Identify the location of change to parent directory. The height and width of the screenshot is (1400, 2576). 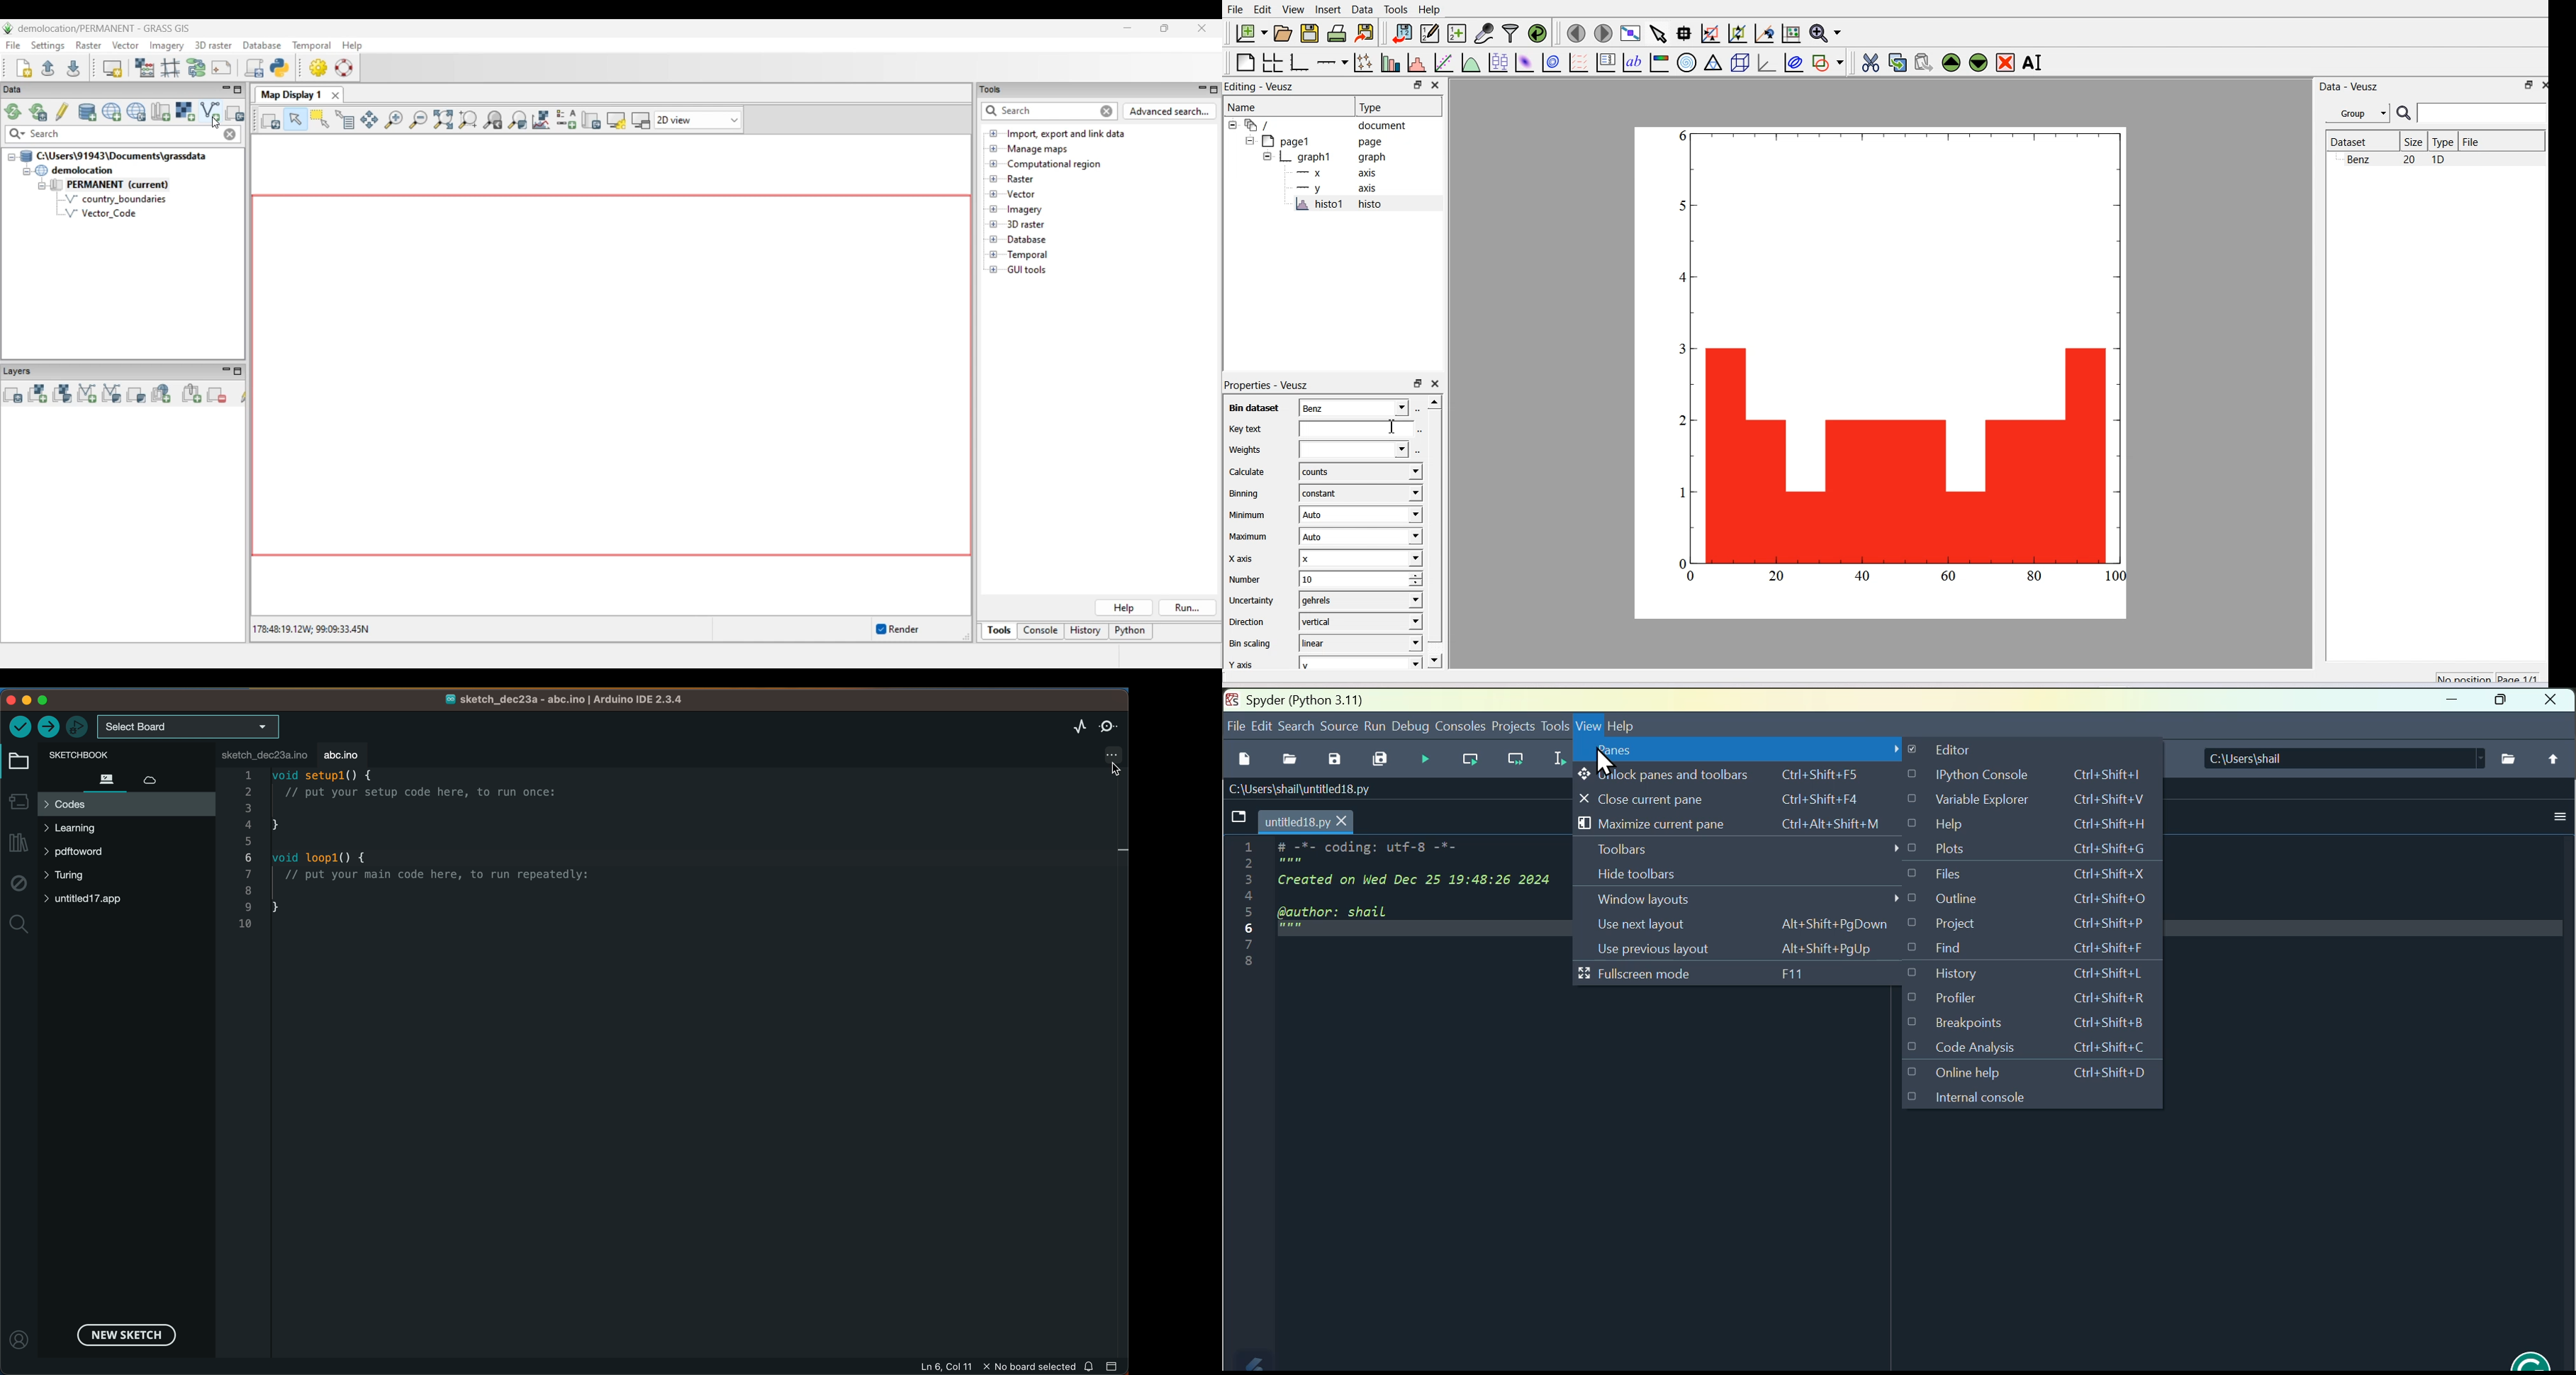
(2555, 759).